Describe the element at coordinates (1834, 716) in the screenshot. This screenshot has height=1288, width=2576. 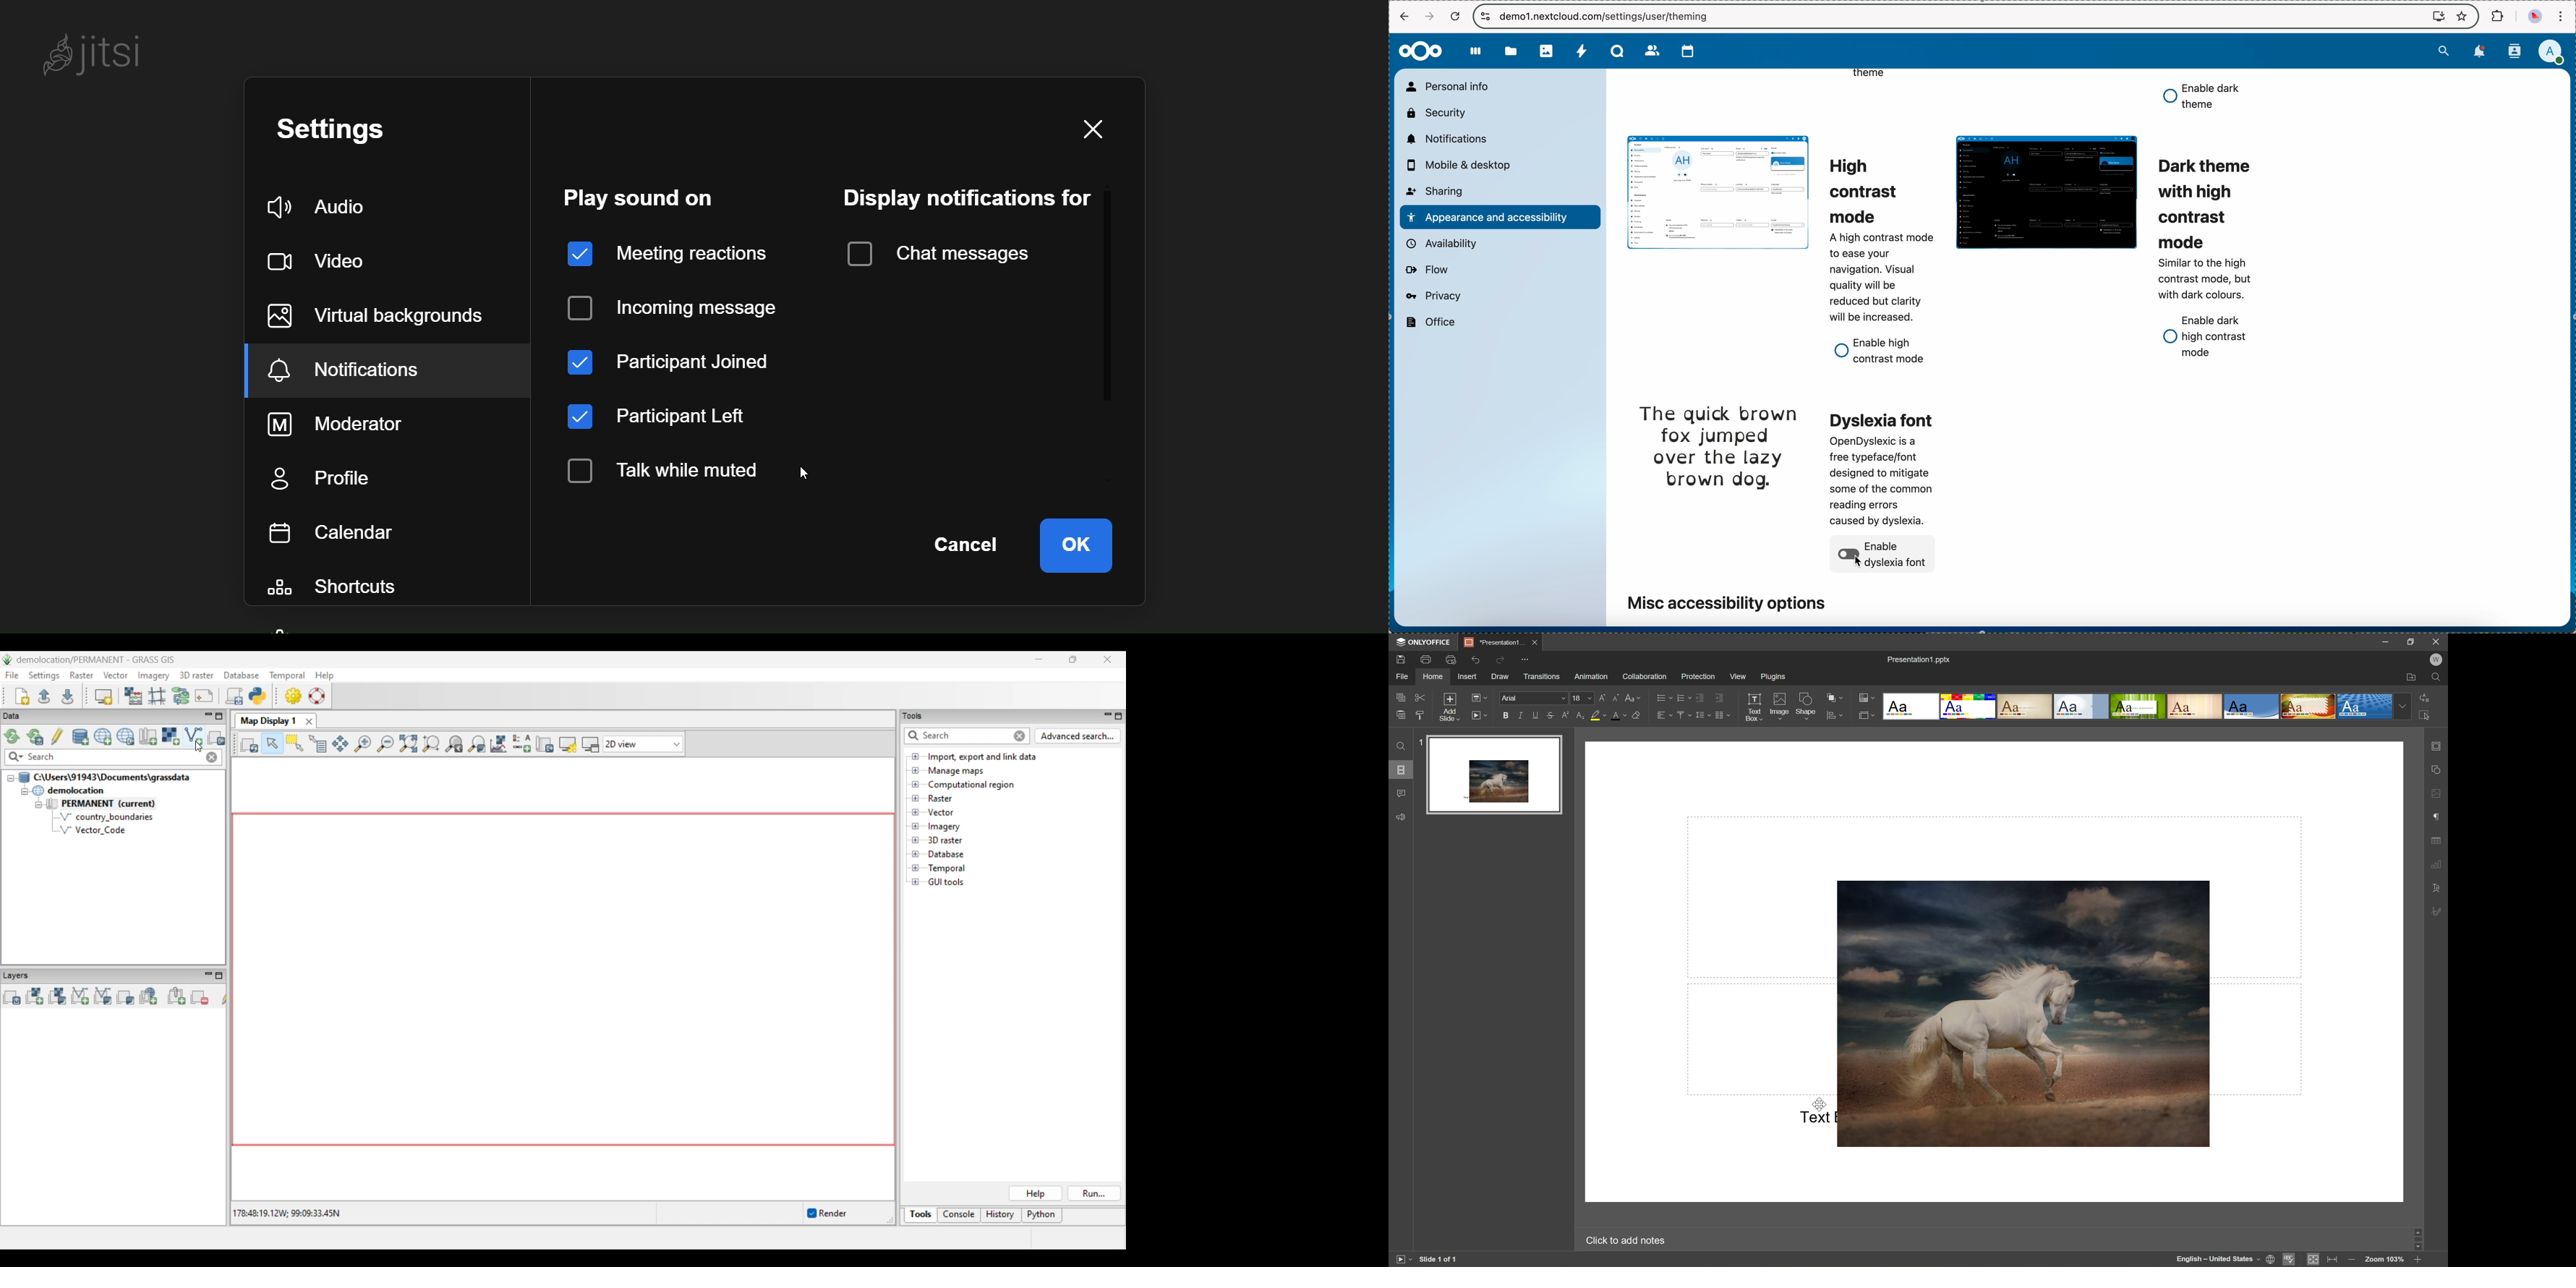
I see `Align shapes` at that location.